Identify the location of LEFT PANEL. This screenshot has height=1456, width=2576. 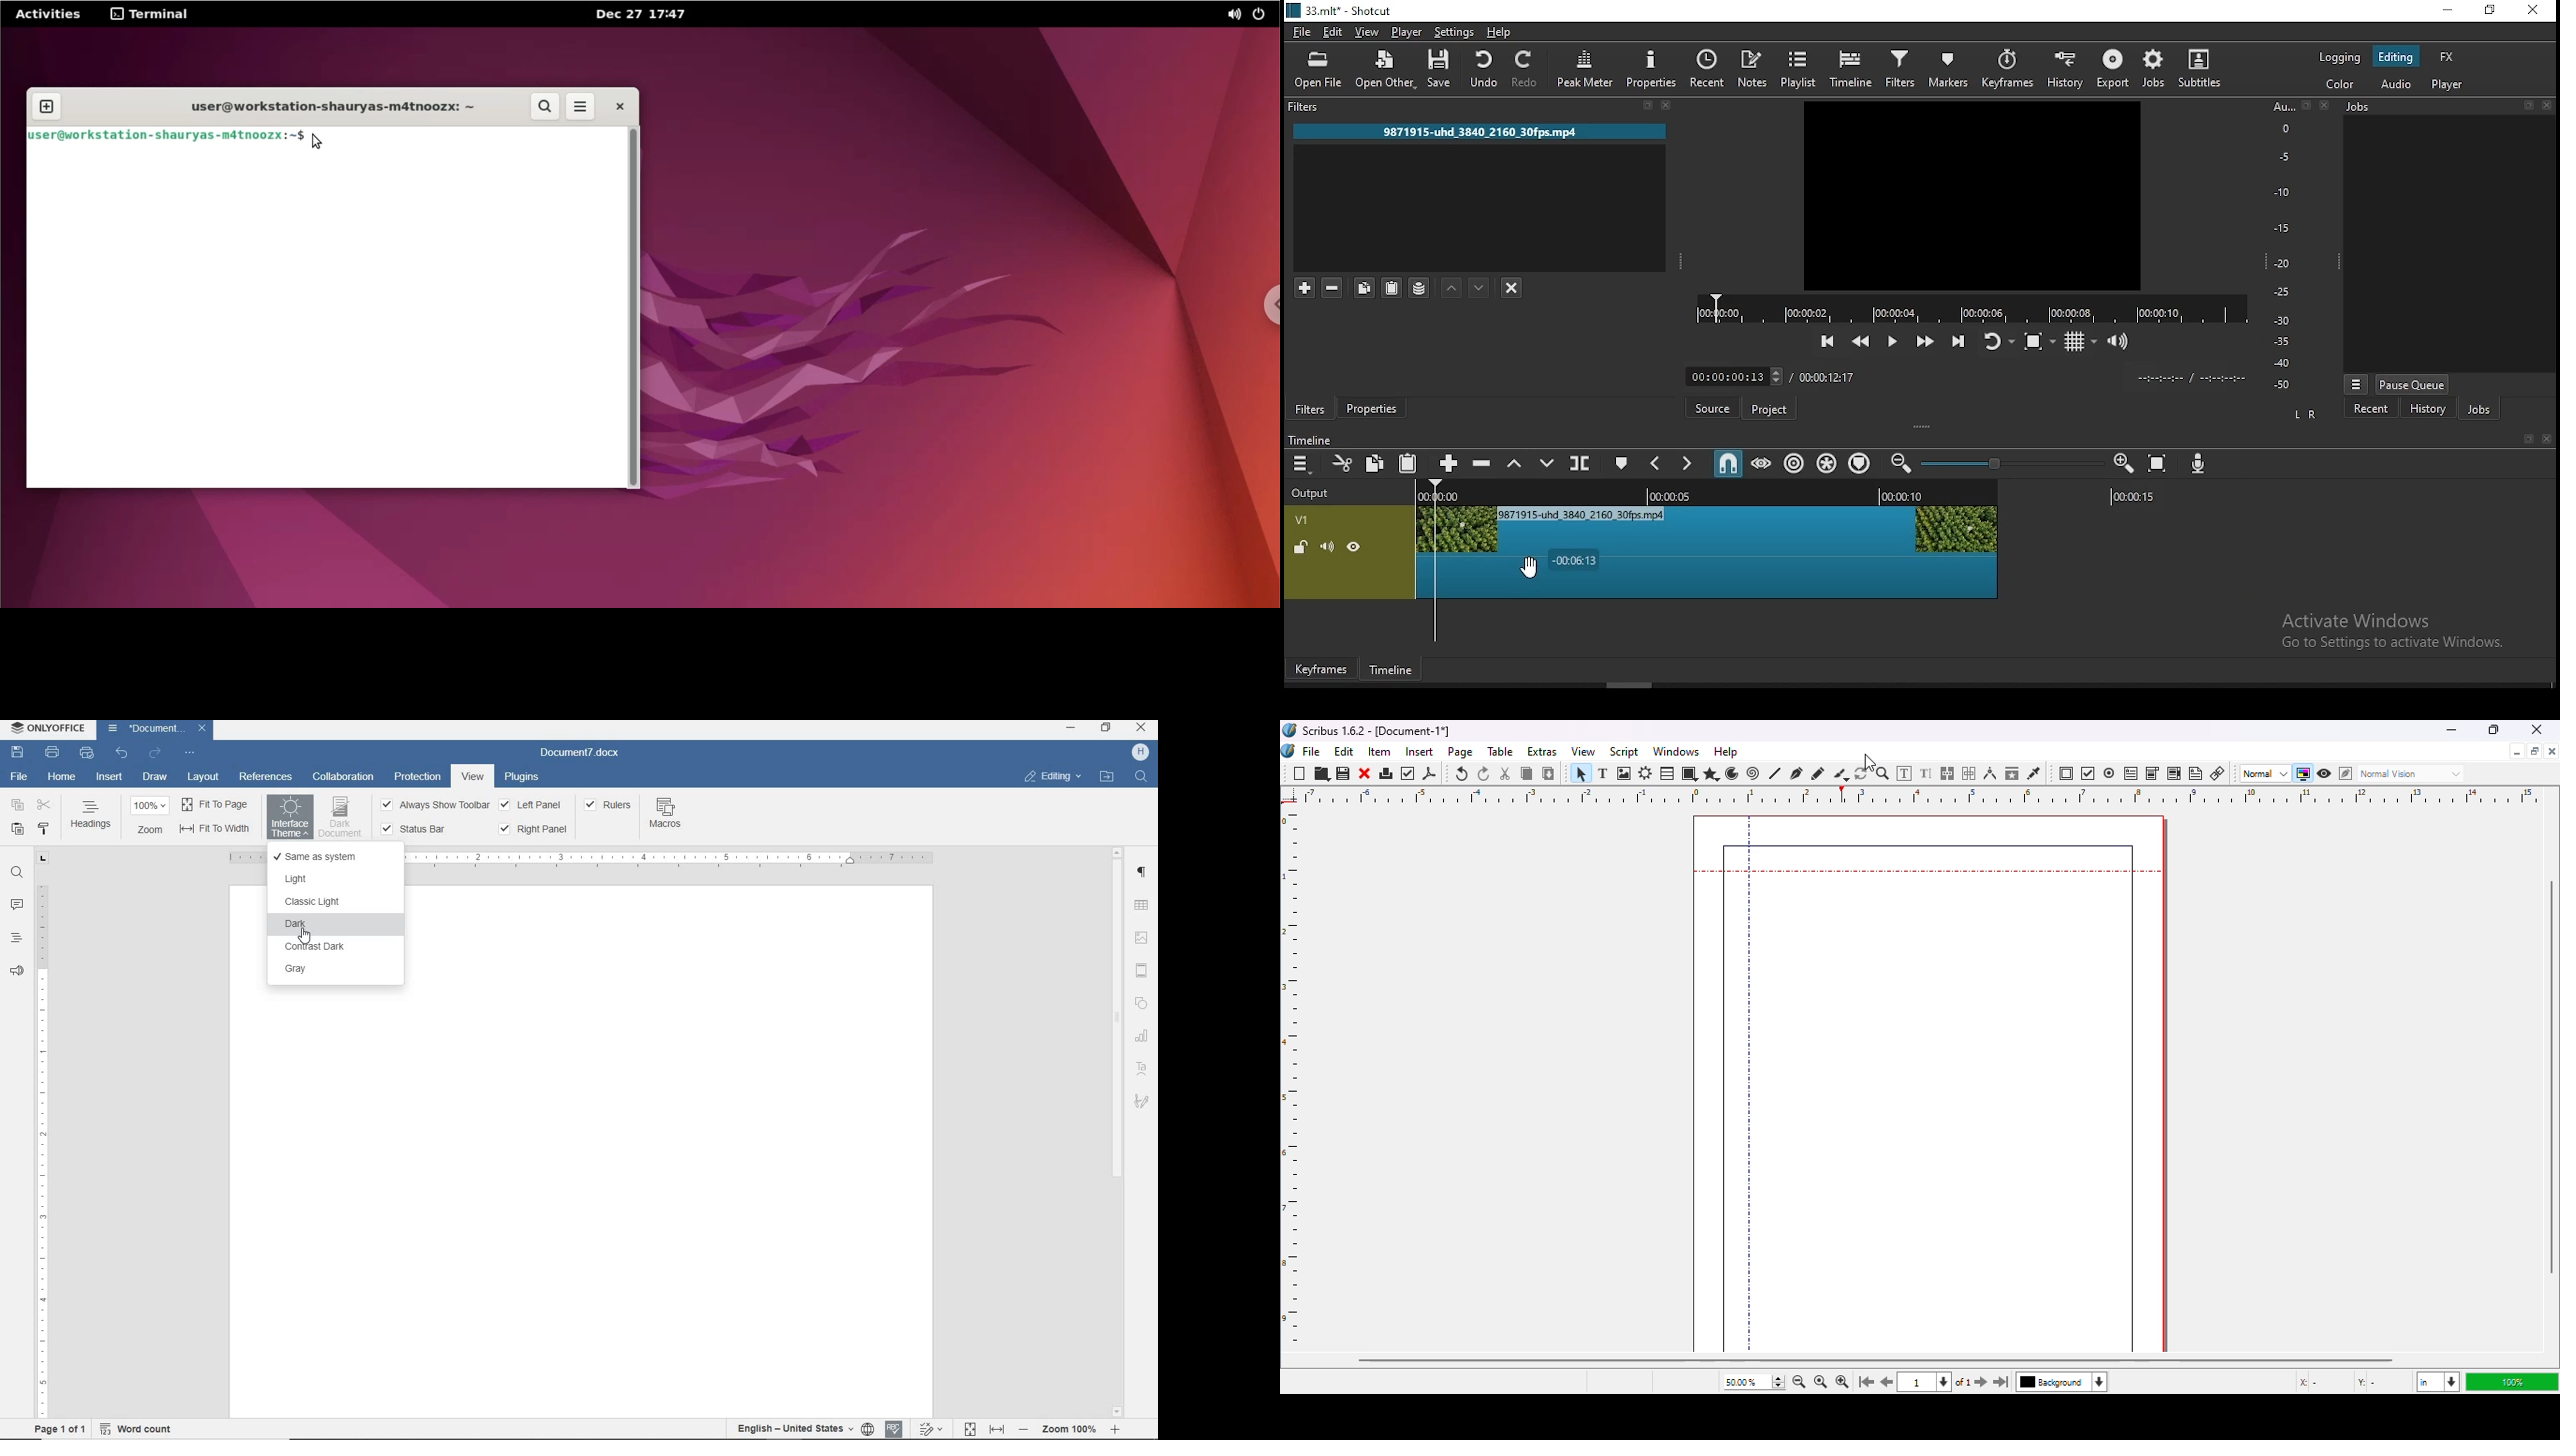
(532, 804).